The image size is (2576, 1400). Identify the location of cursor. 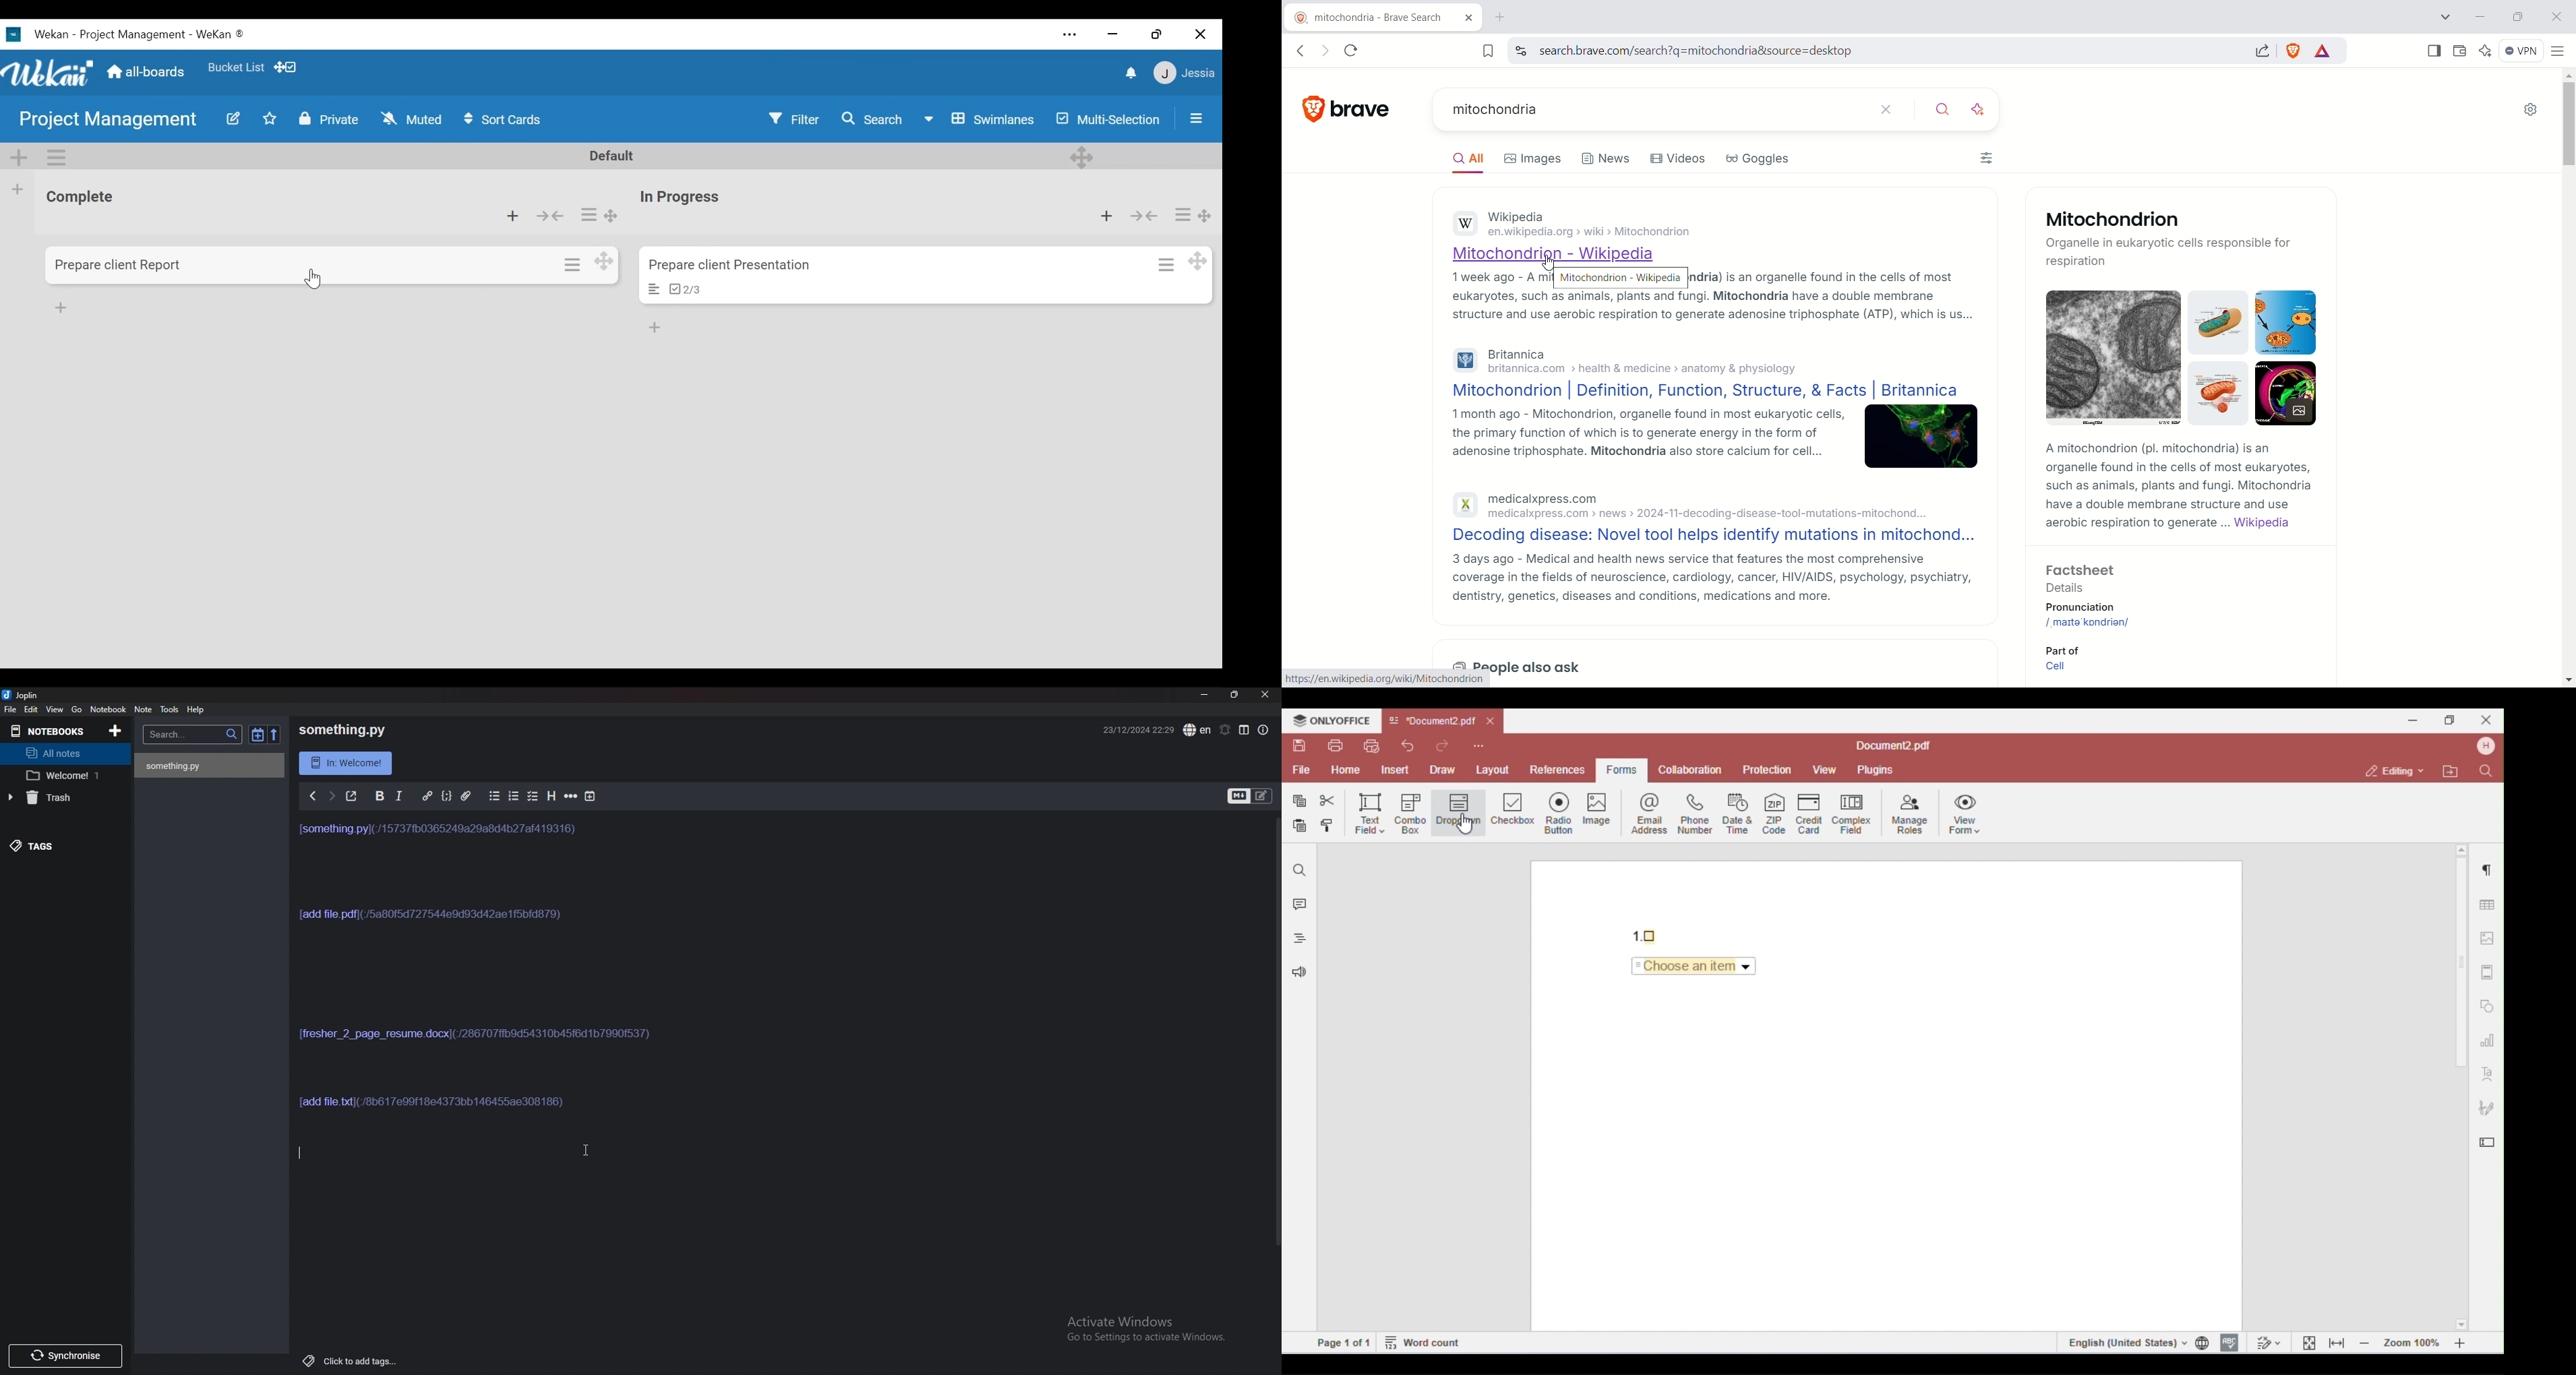
(590, 1151).